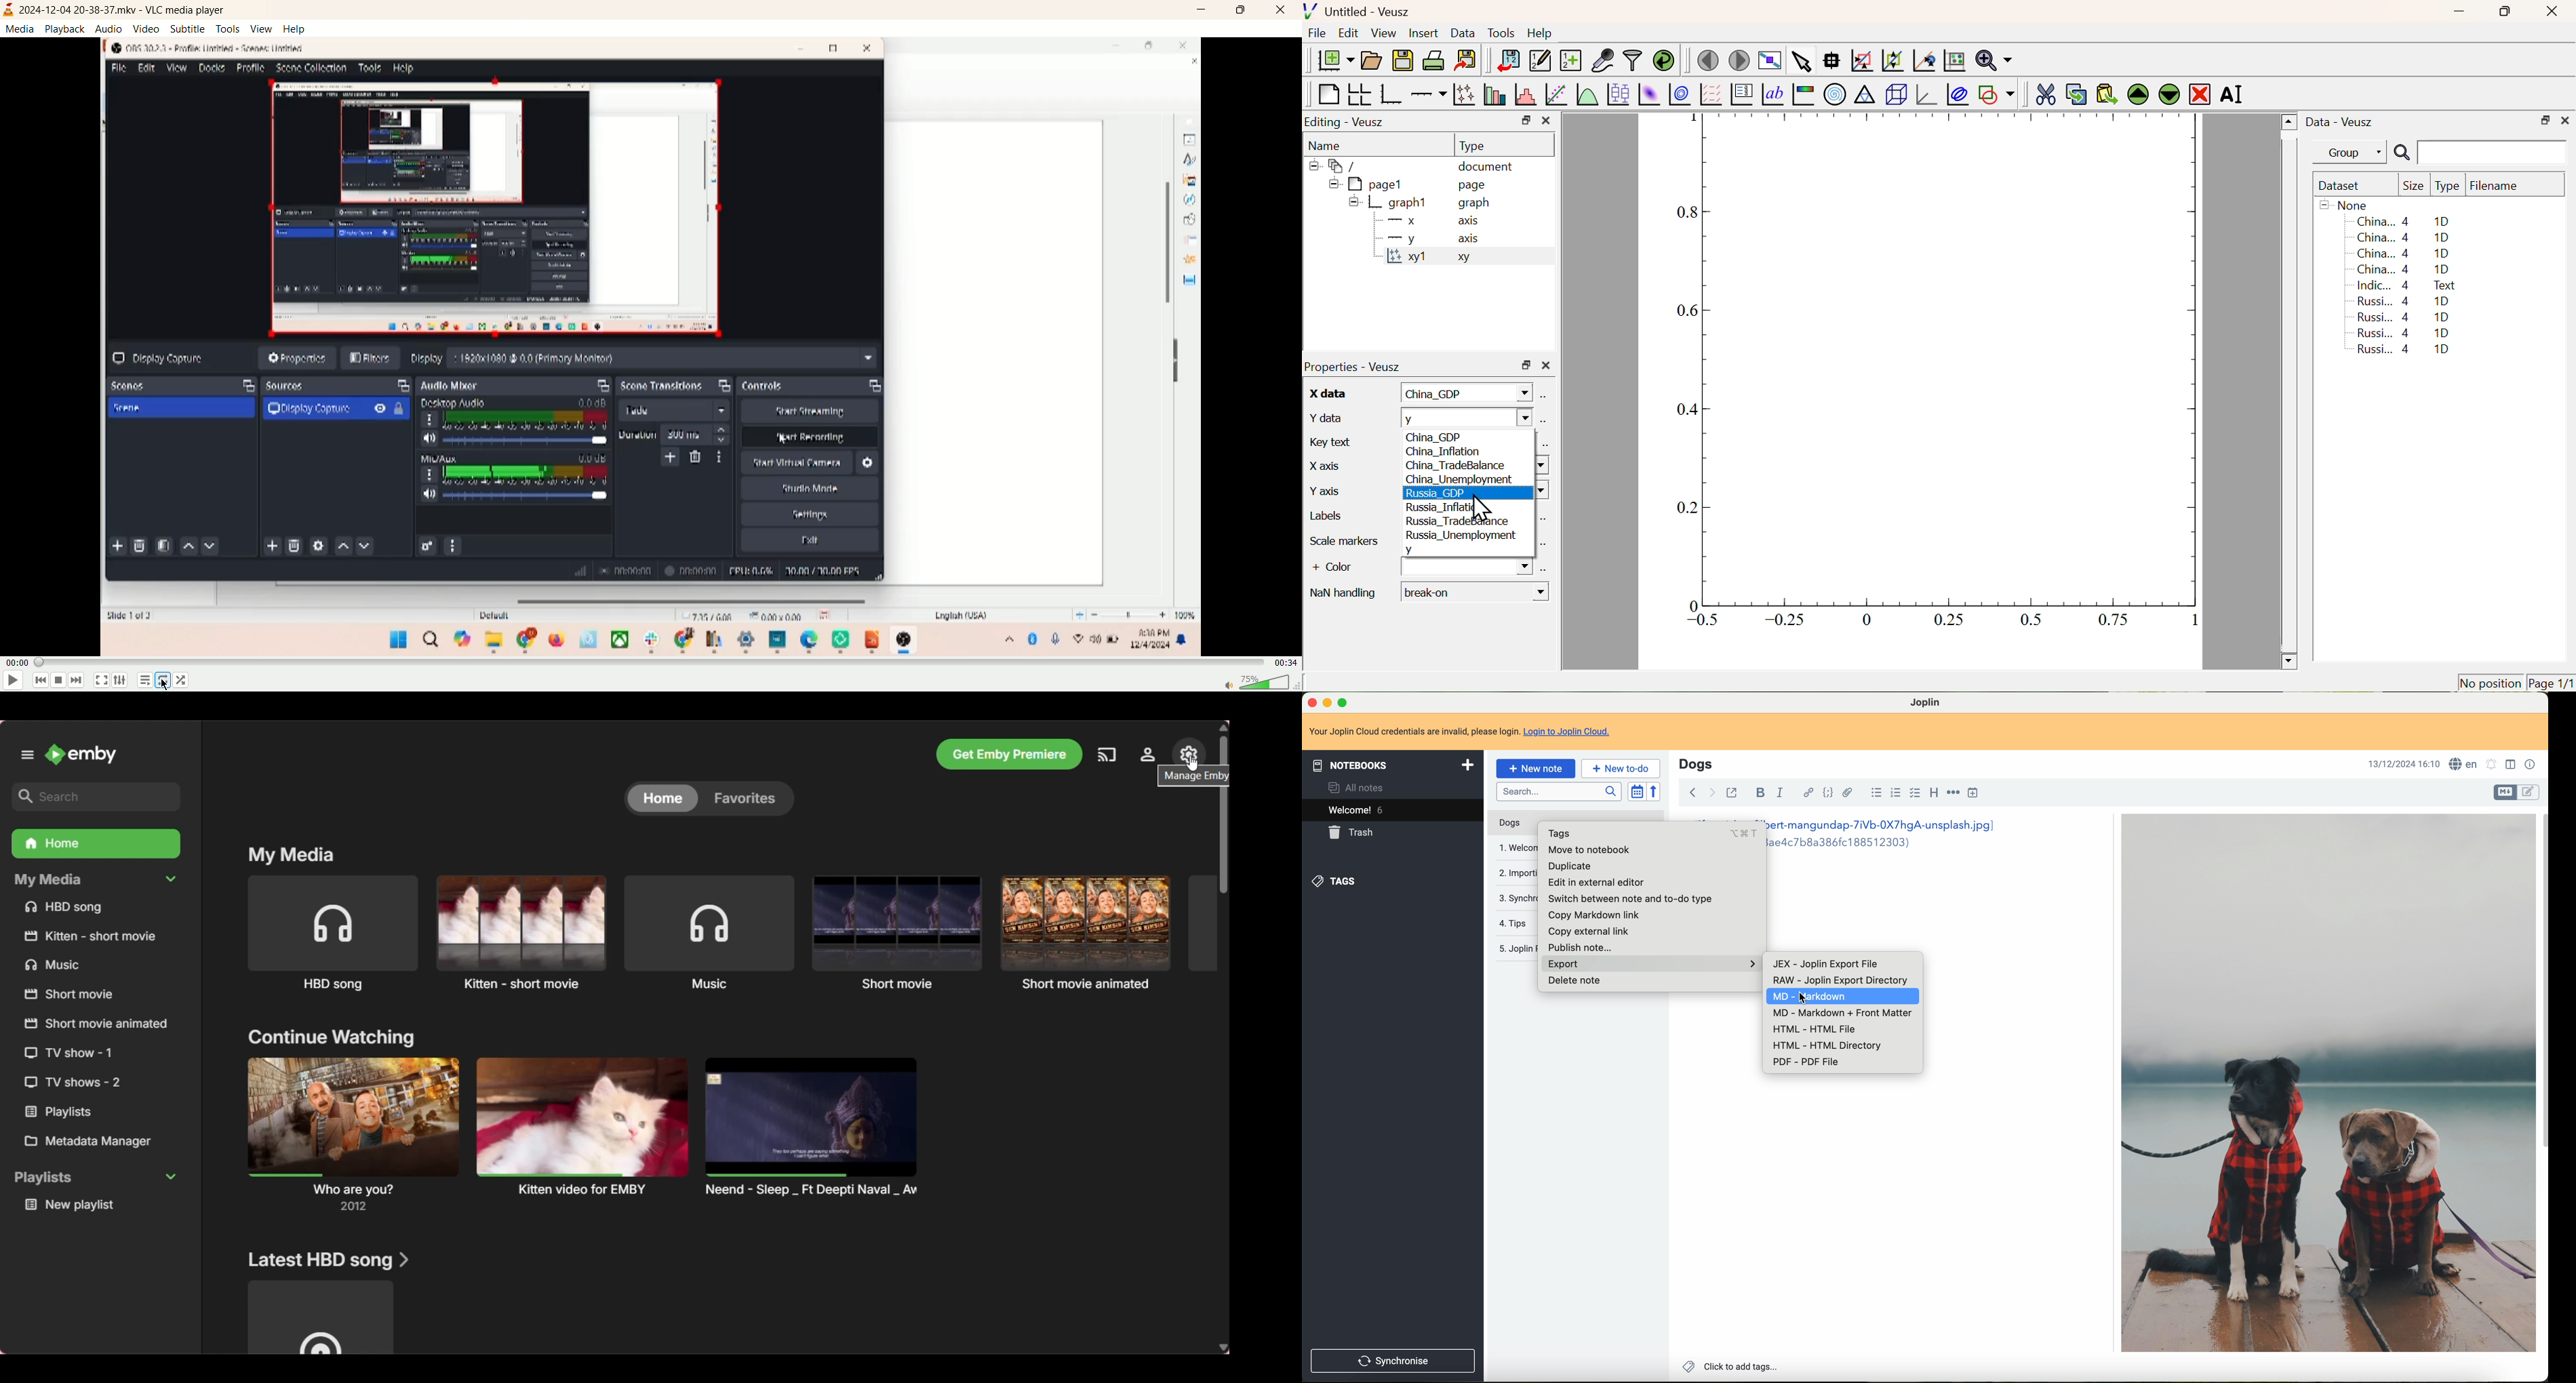 This screenshot has height=1400, width=2576. Describe the element at coordinates (662, 798) in the screenshot. I see `Toggle for Home, current selection` at that location.